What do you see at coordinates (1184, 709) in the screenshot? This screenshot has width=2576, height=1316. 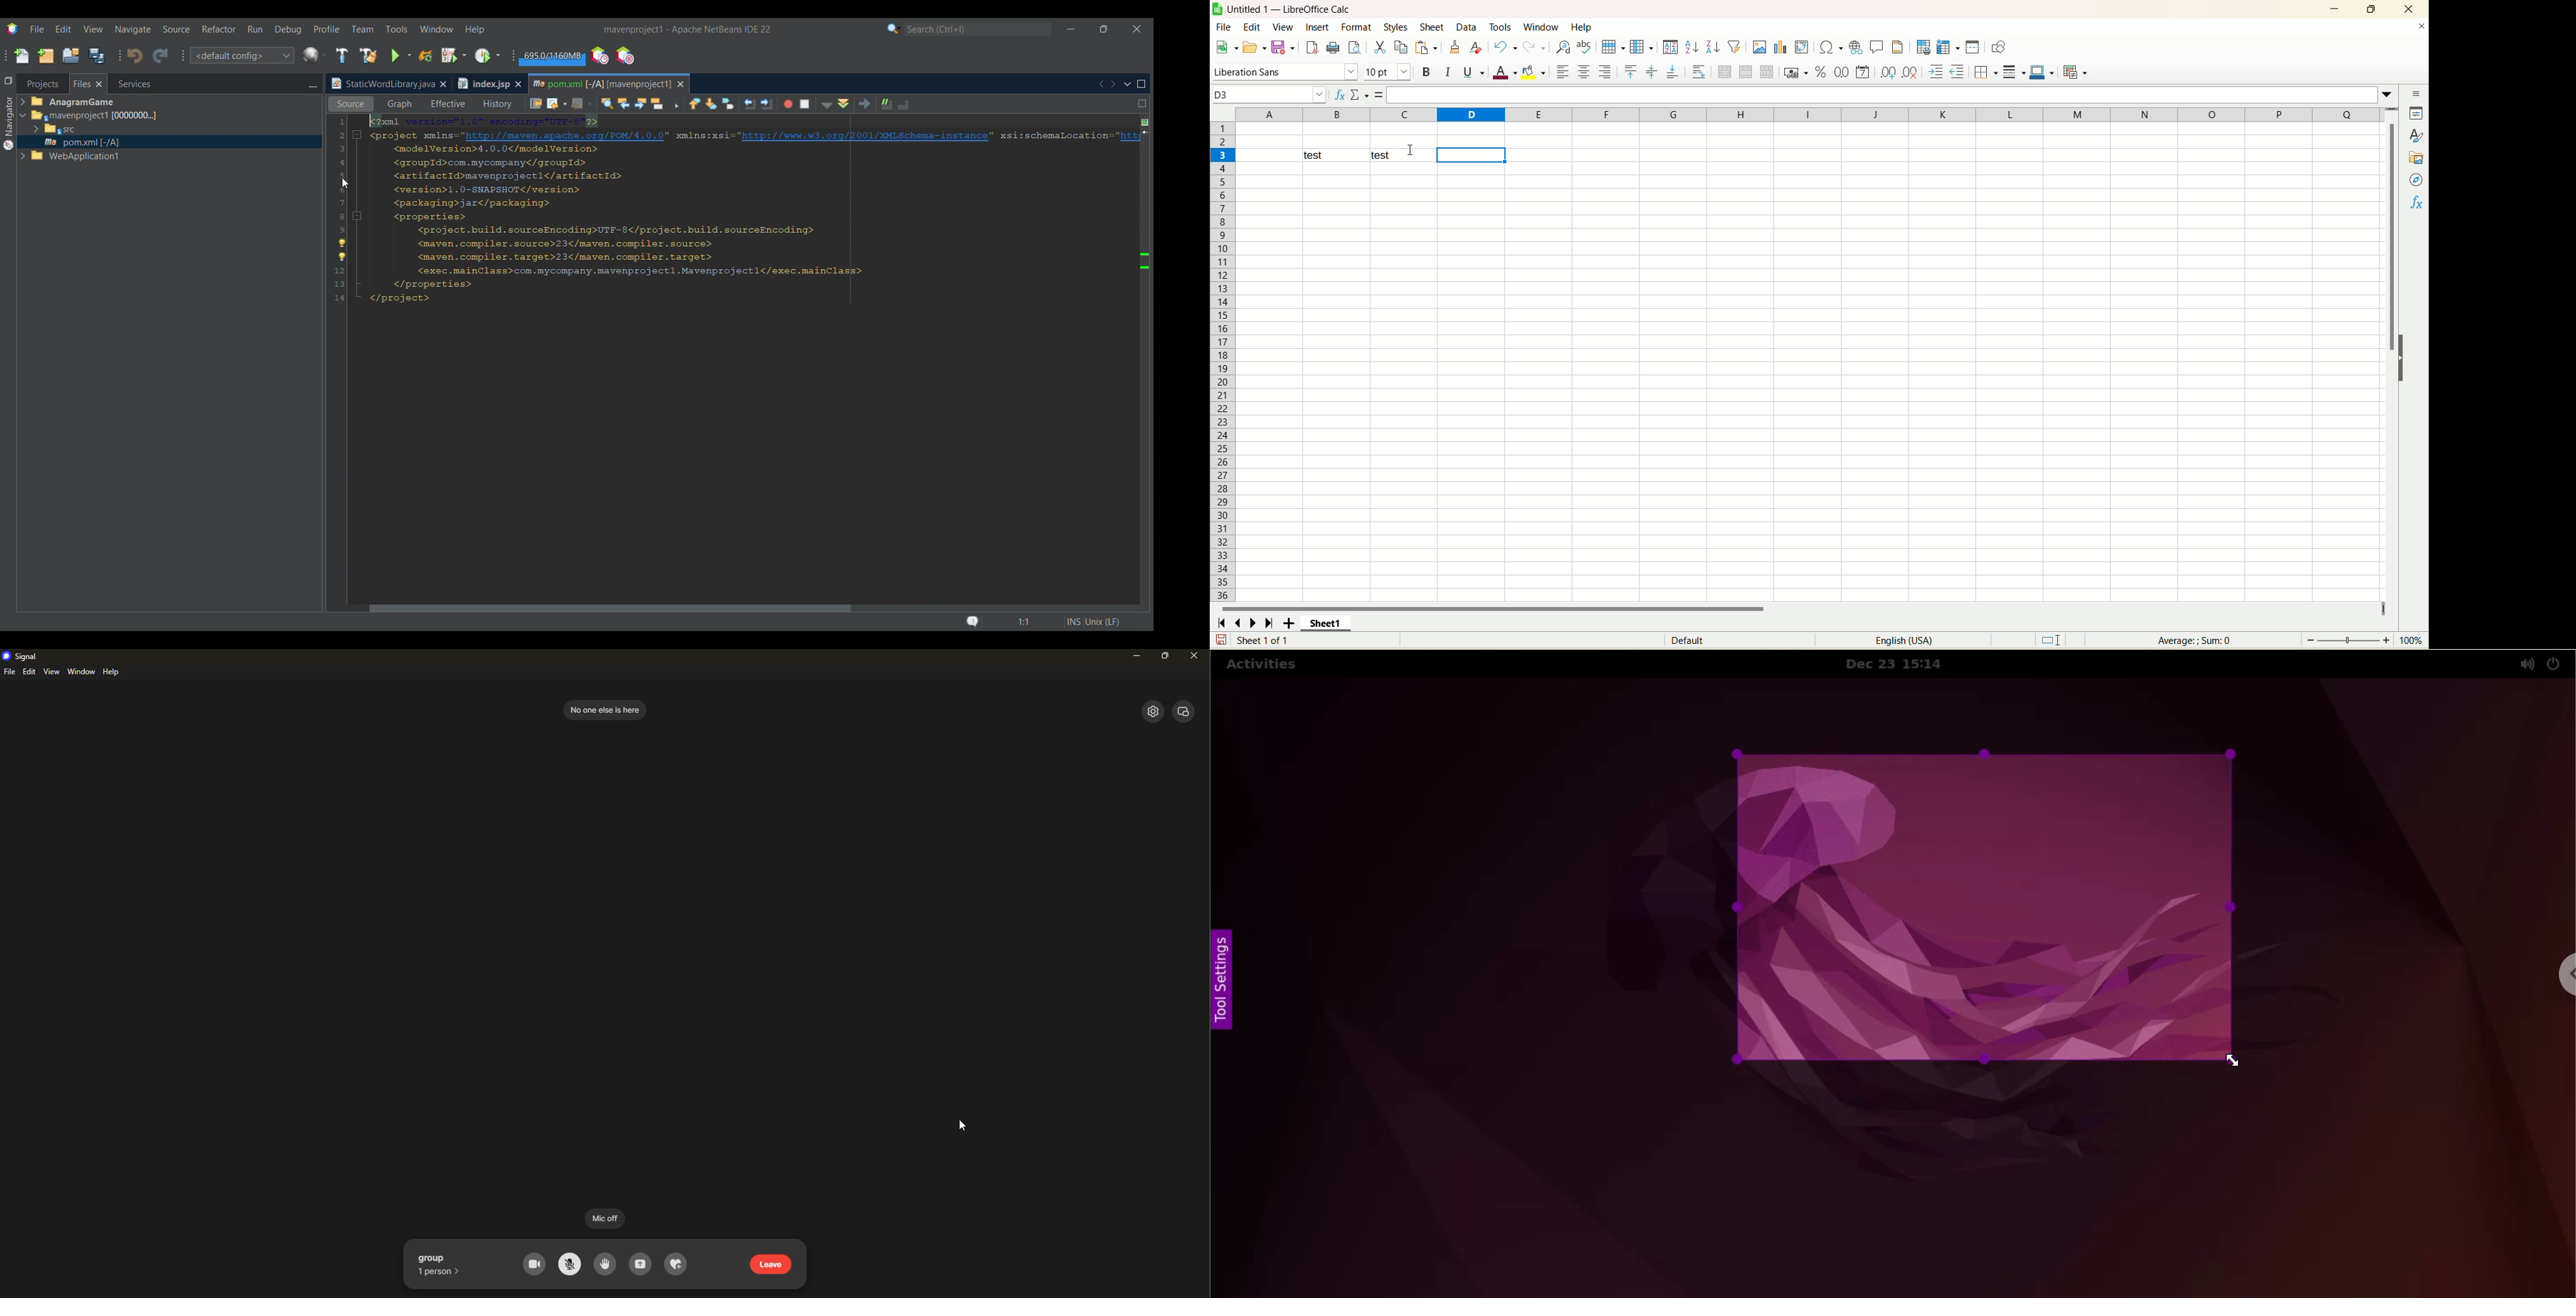 I see `view` at bounding box center [1184, 709].